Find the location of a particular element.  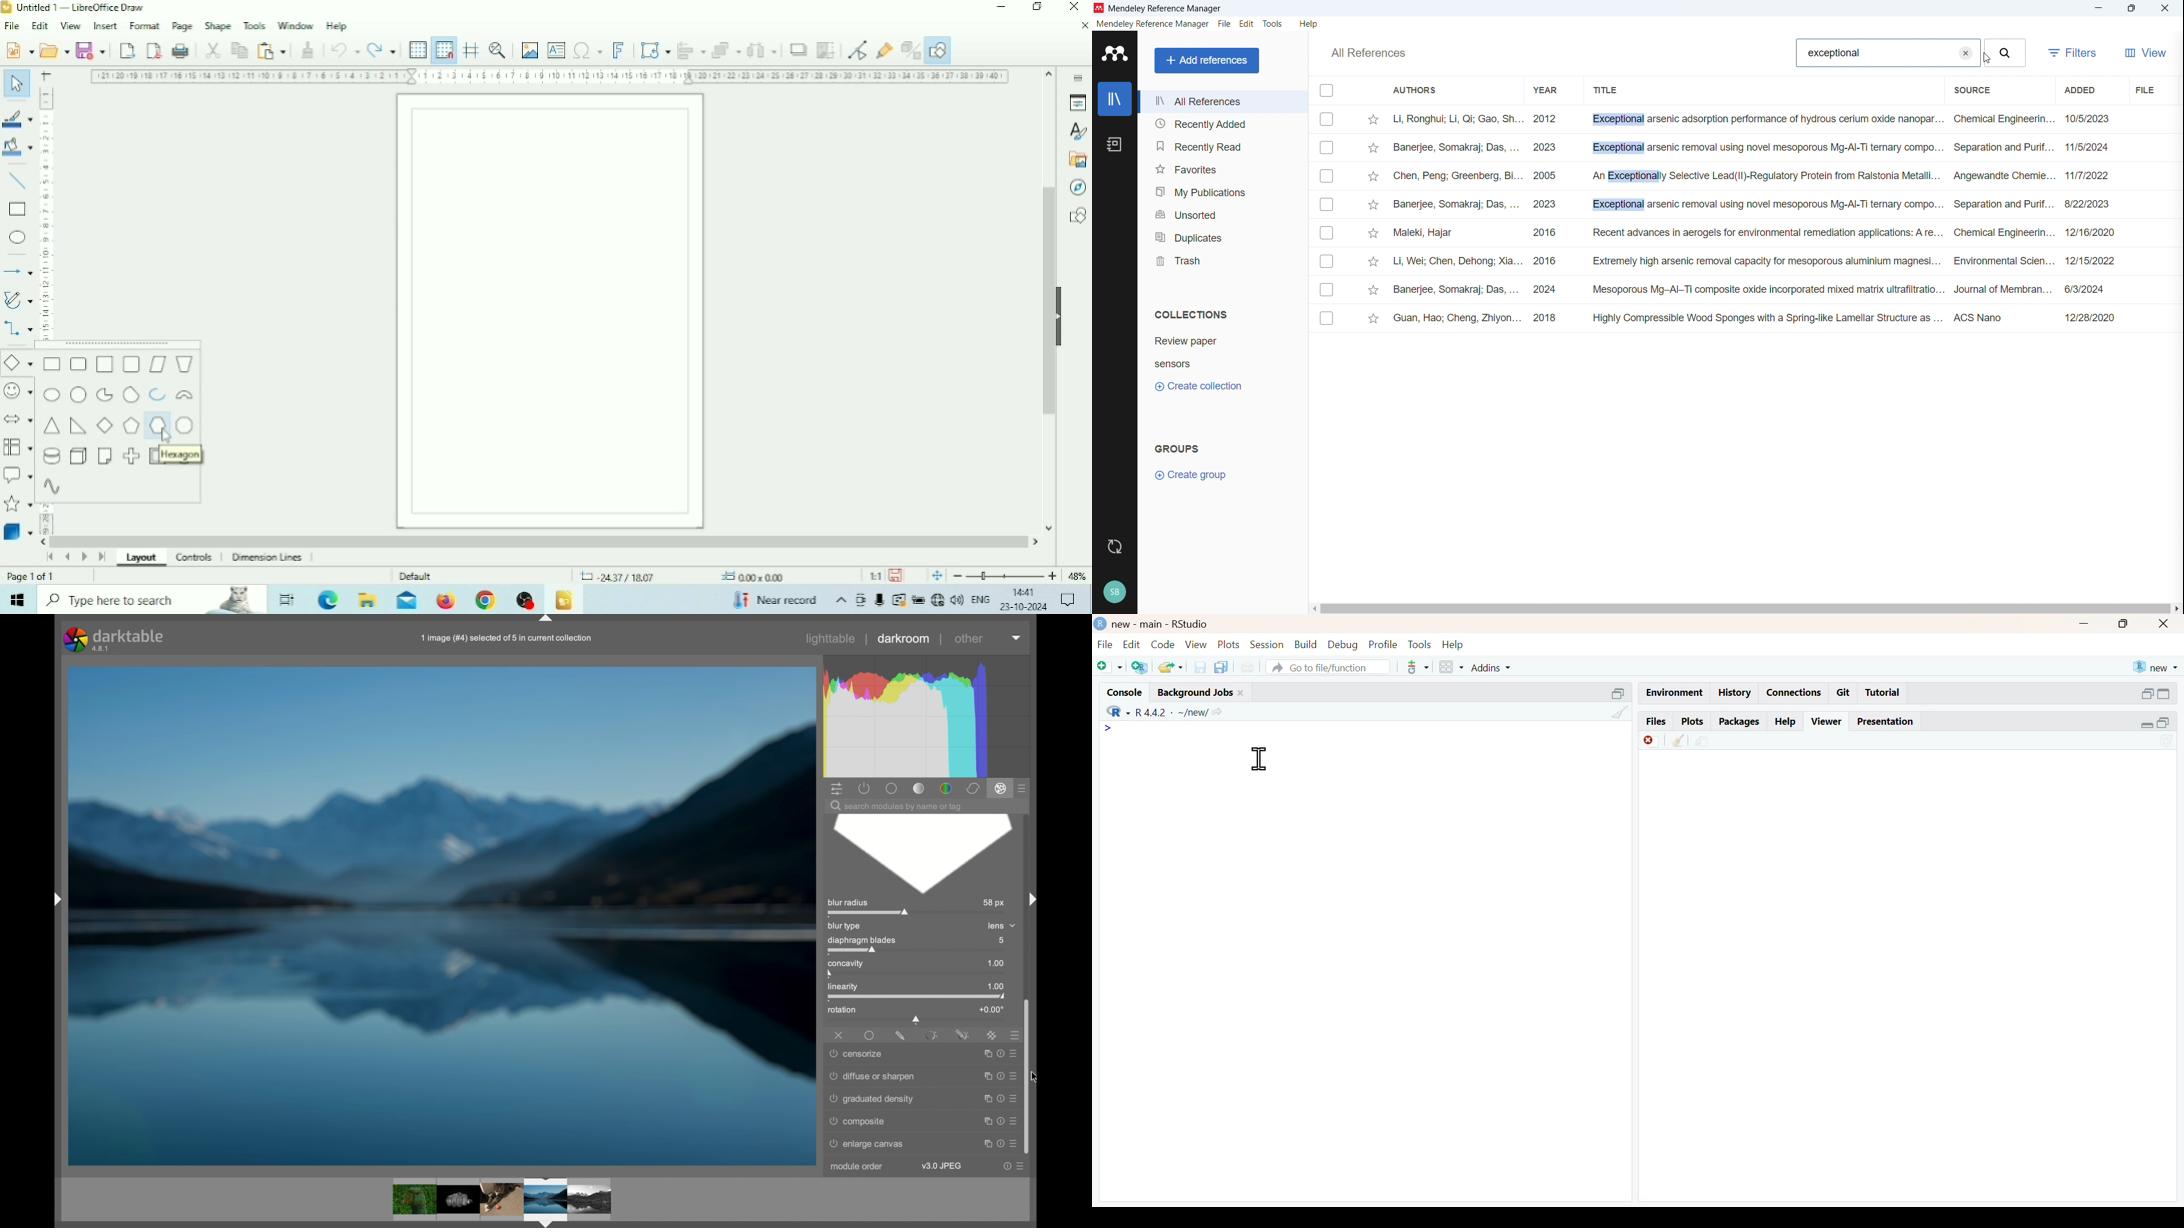

drag handle is located at coordinates (1030, 898).